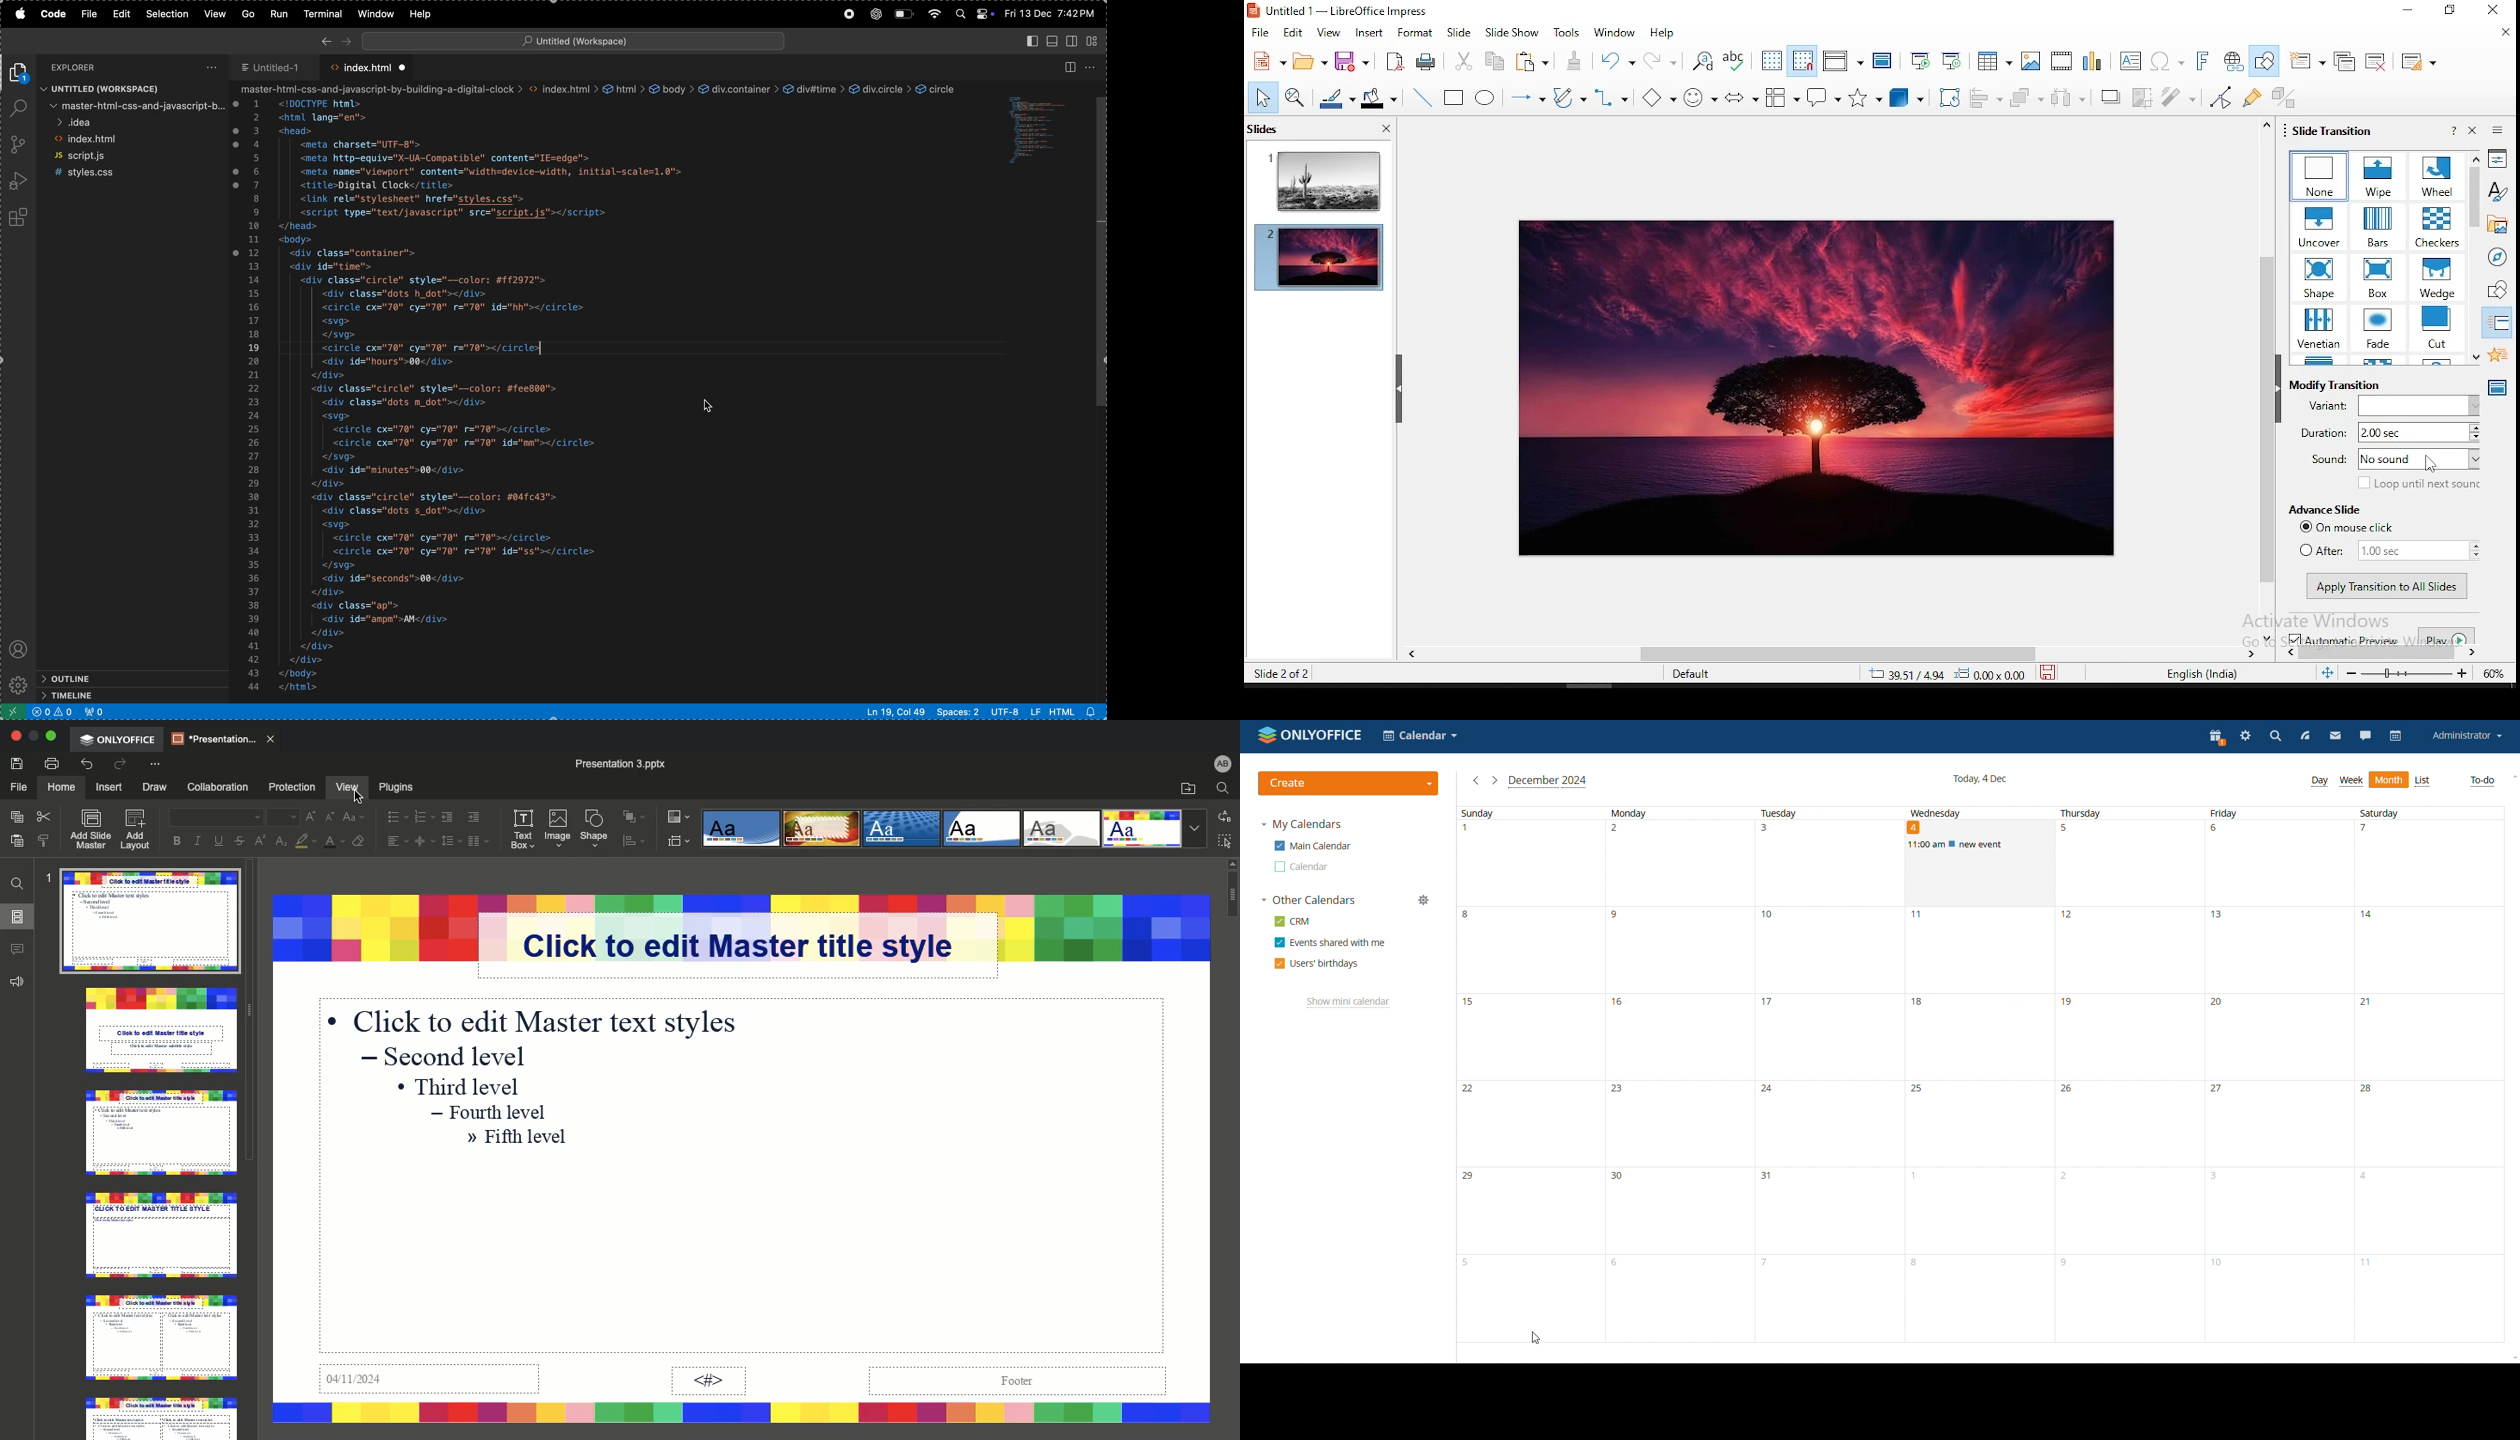 This screenshot has width=2520, height=1456. I want to click on Underline, so click(219, 841).